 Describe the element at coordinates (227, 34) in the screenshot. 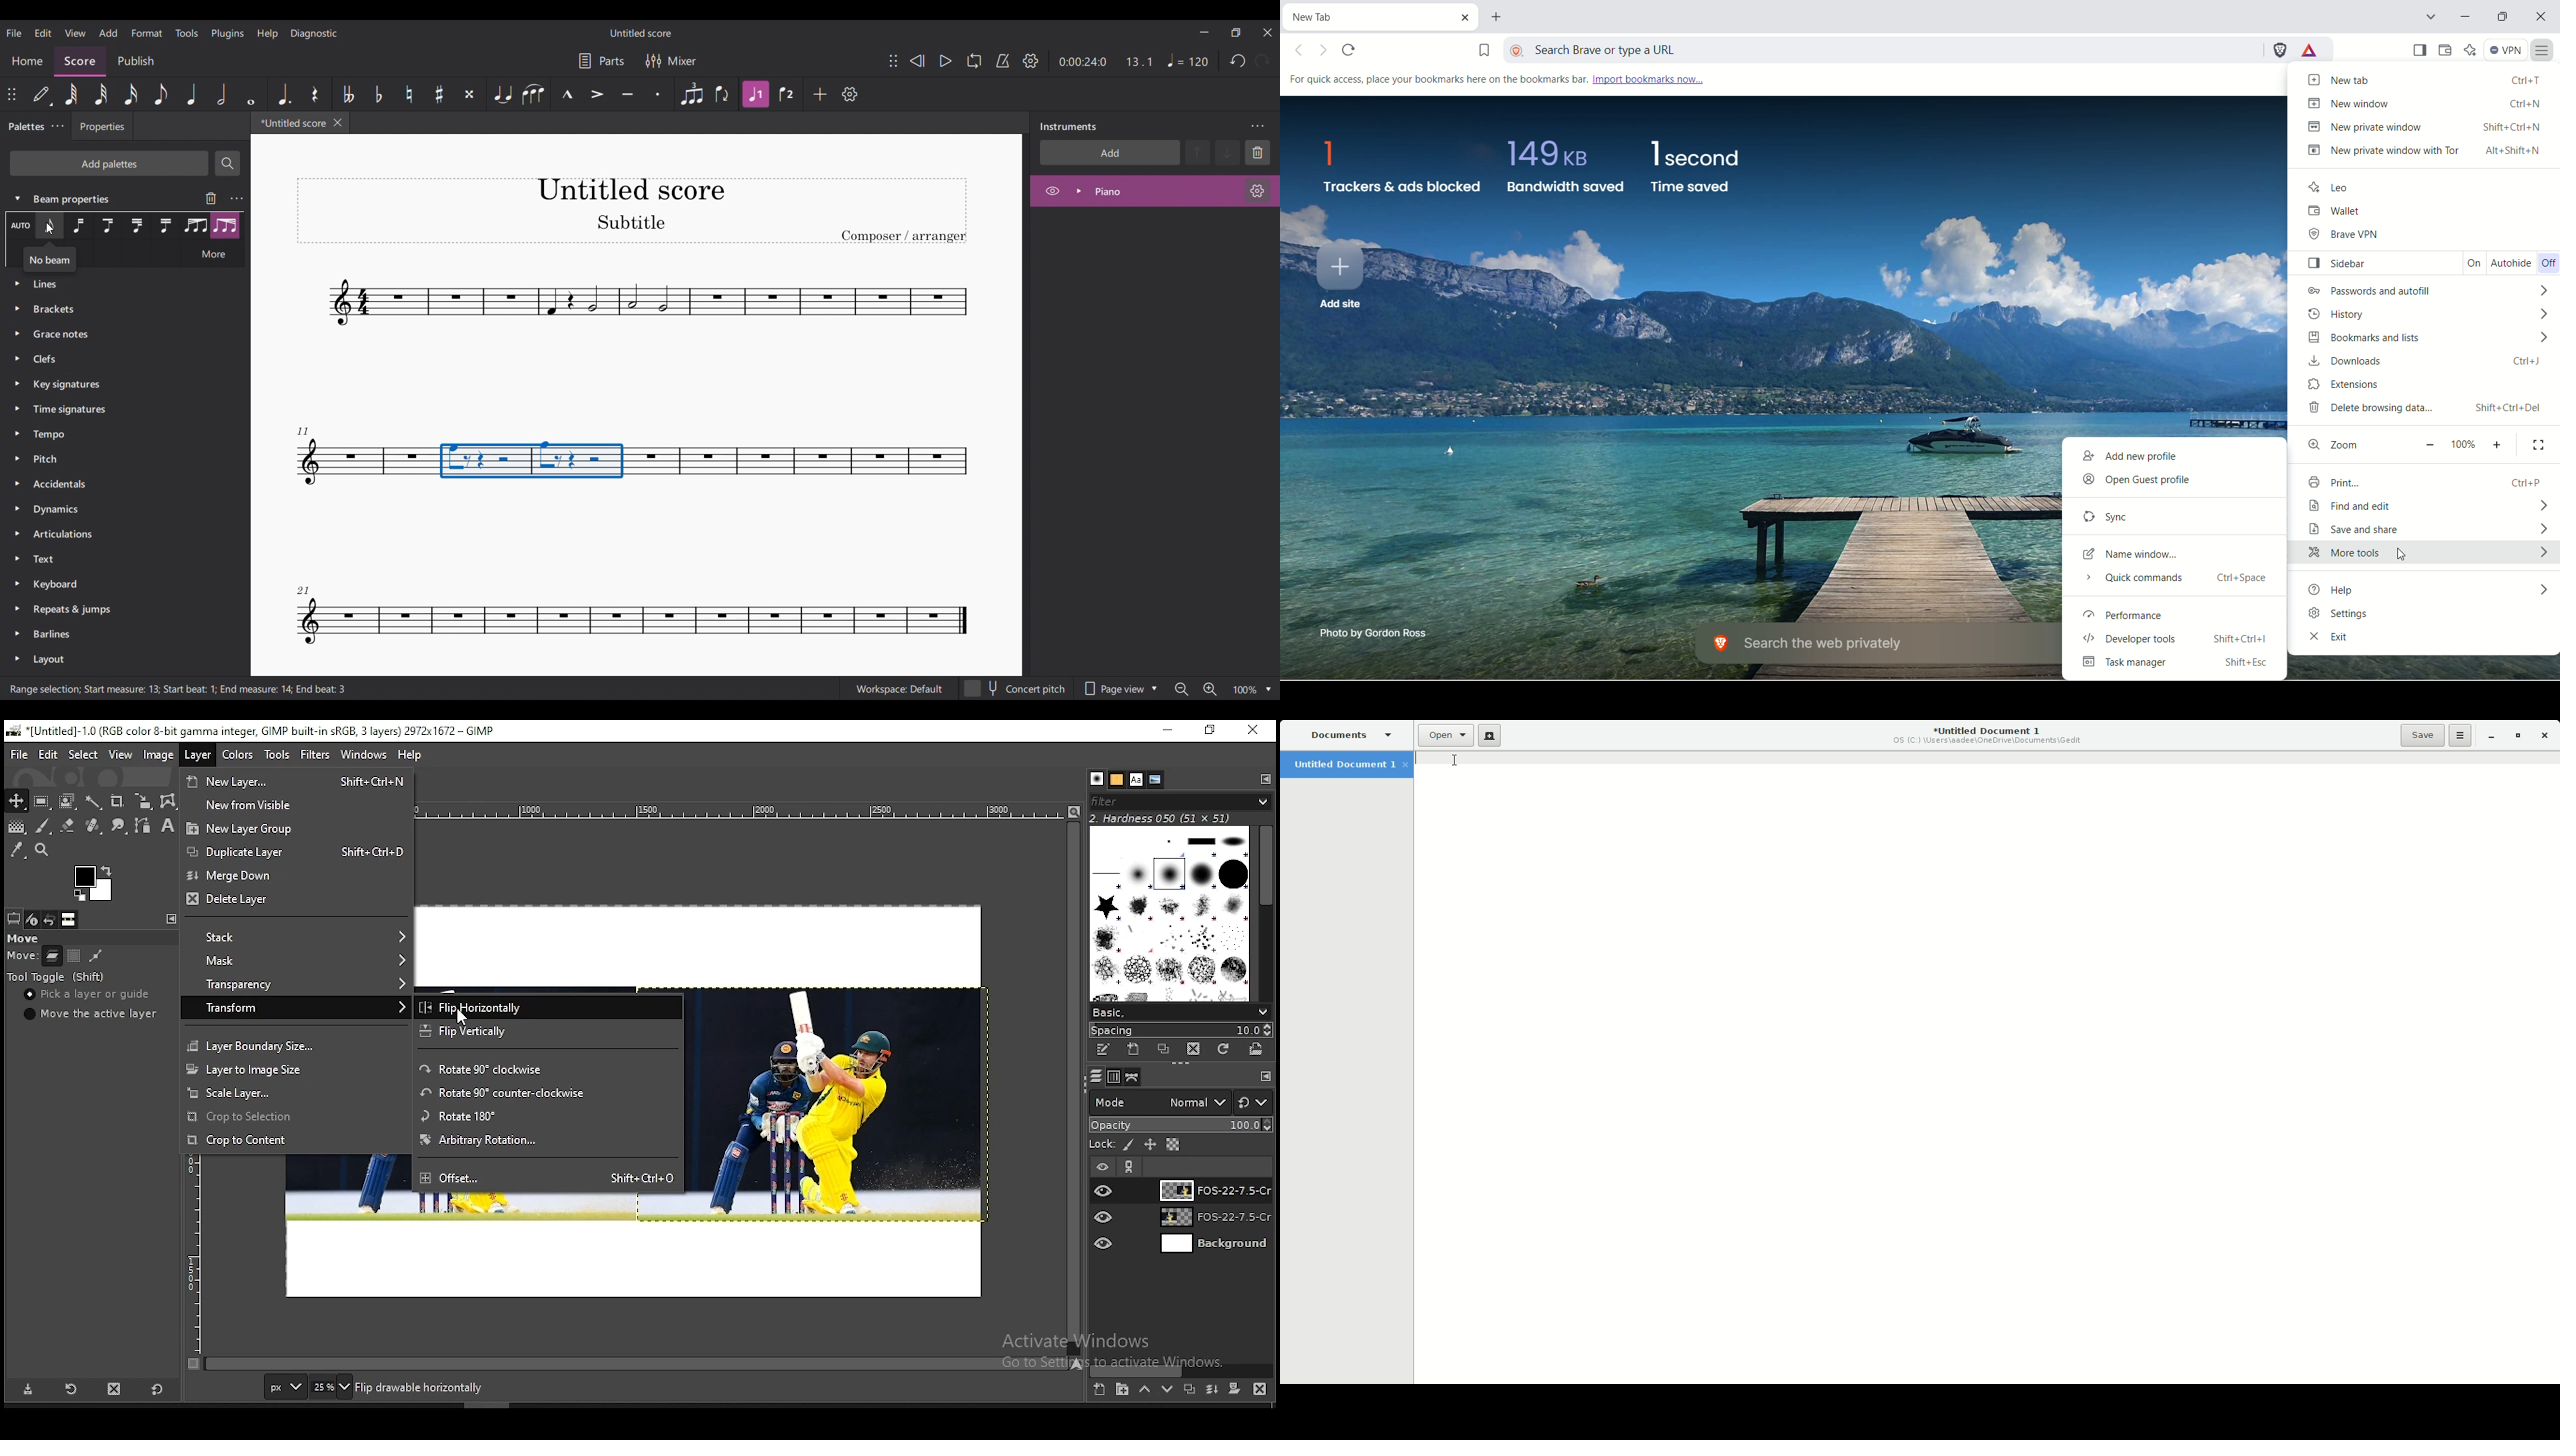

I see `Plugins menu` at that location.